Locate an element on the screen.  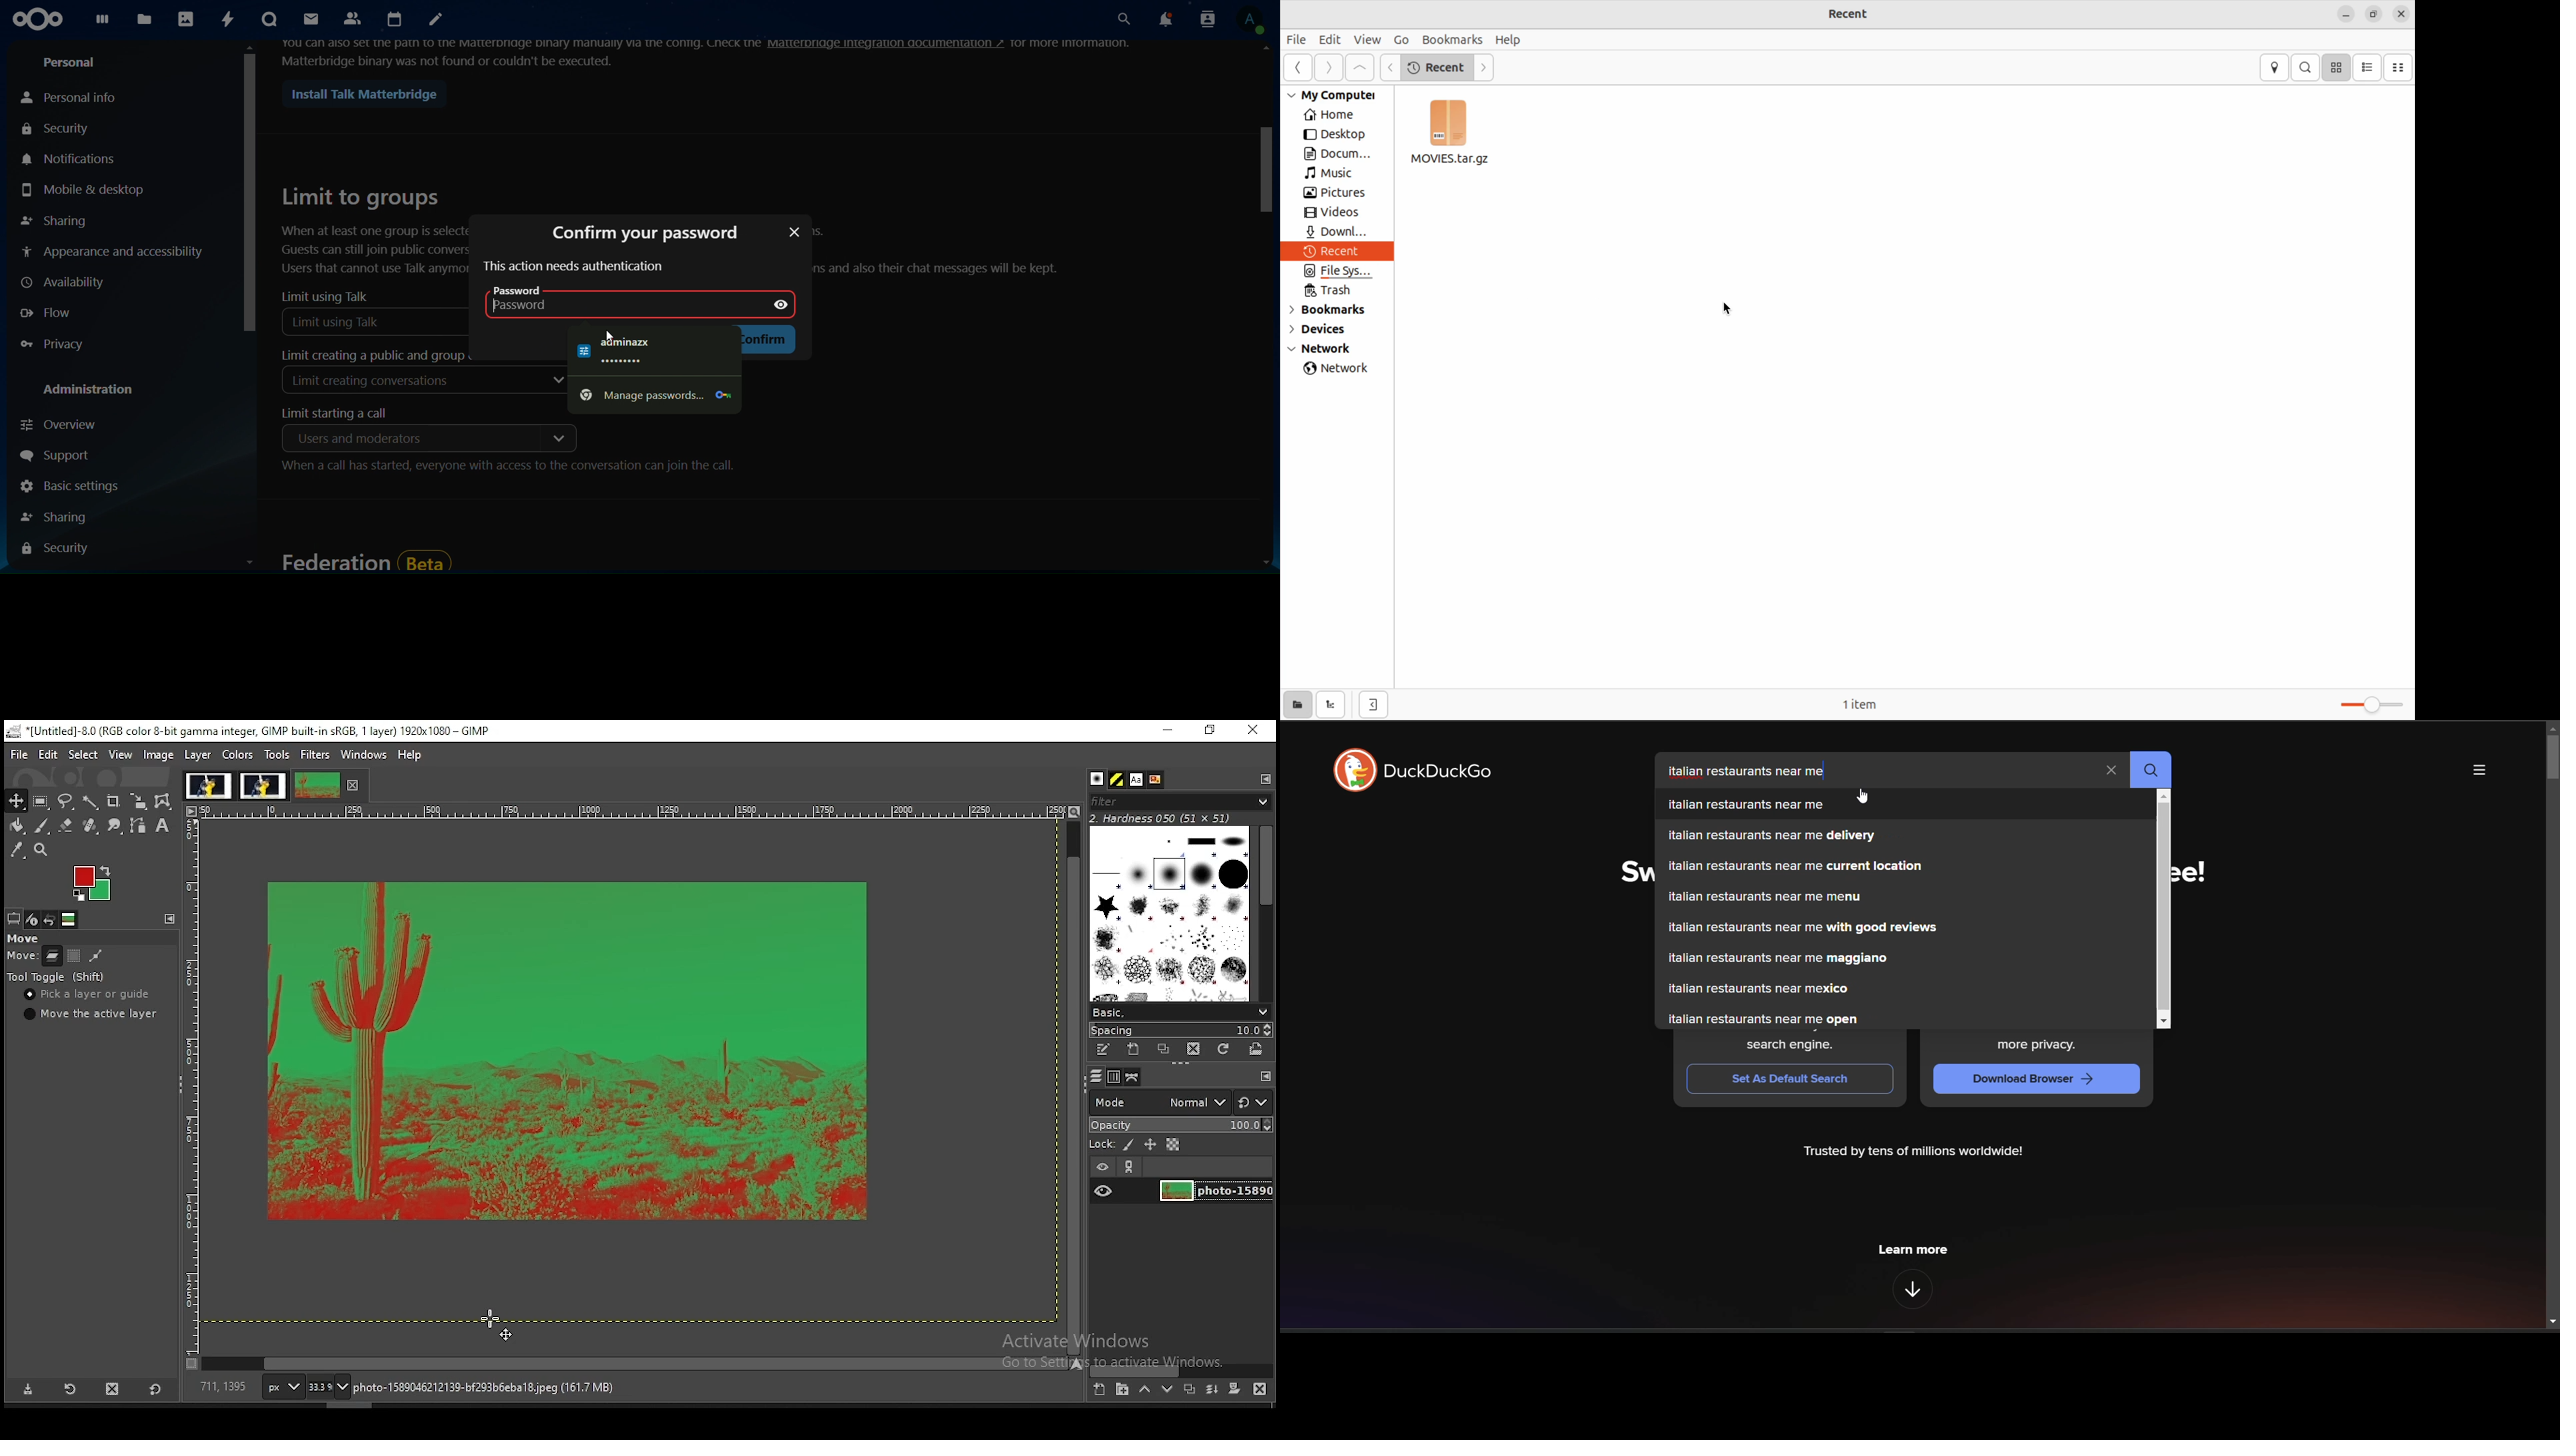
cursor is located at coordinates (609, 335).